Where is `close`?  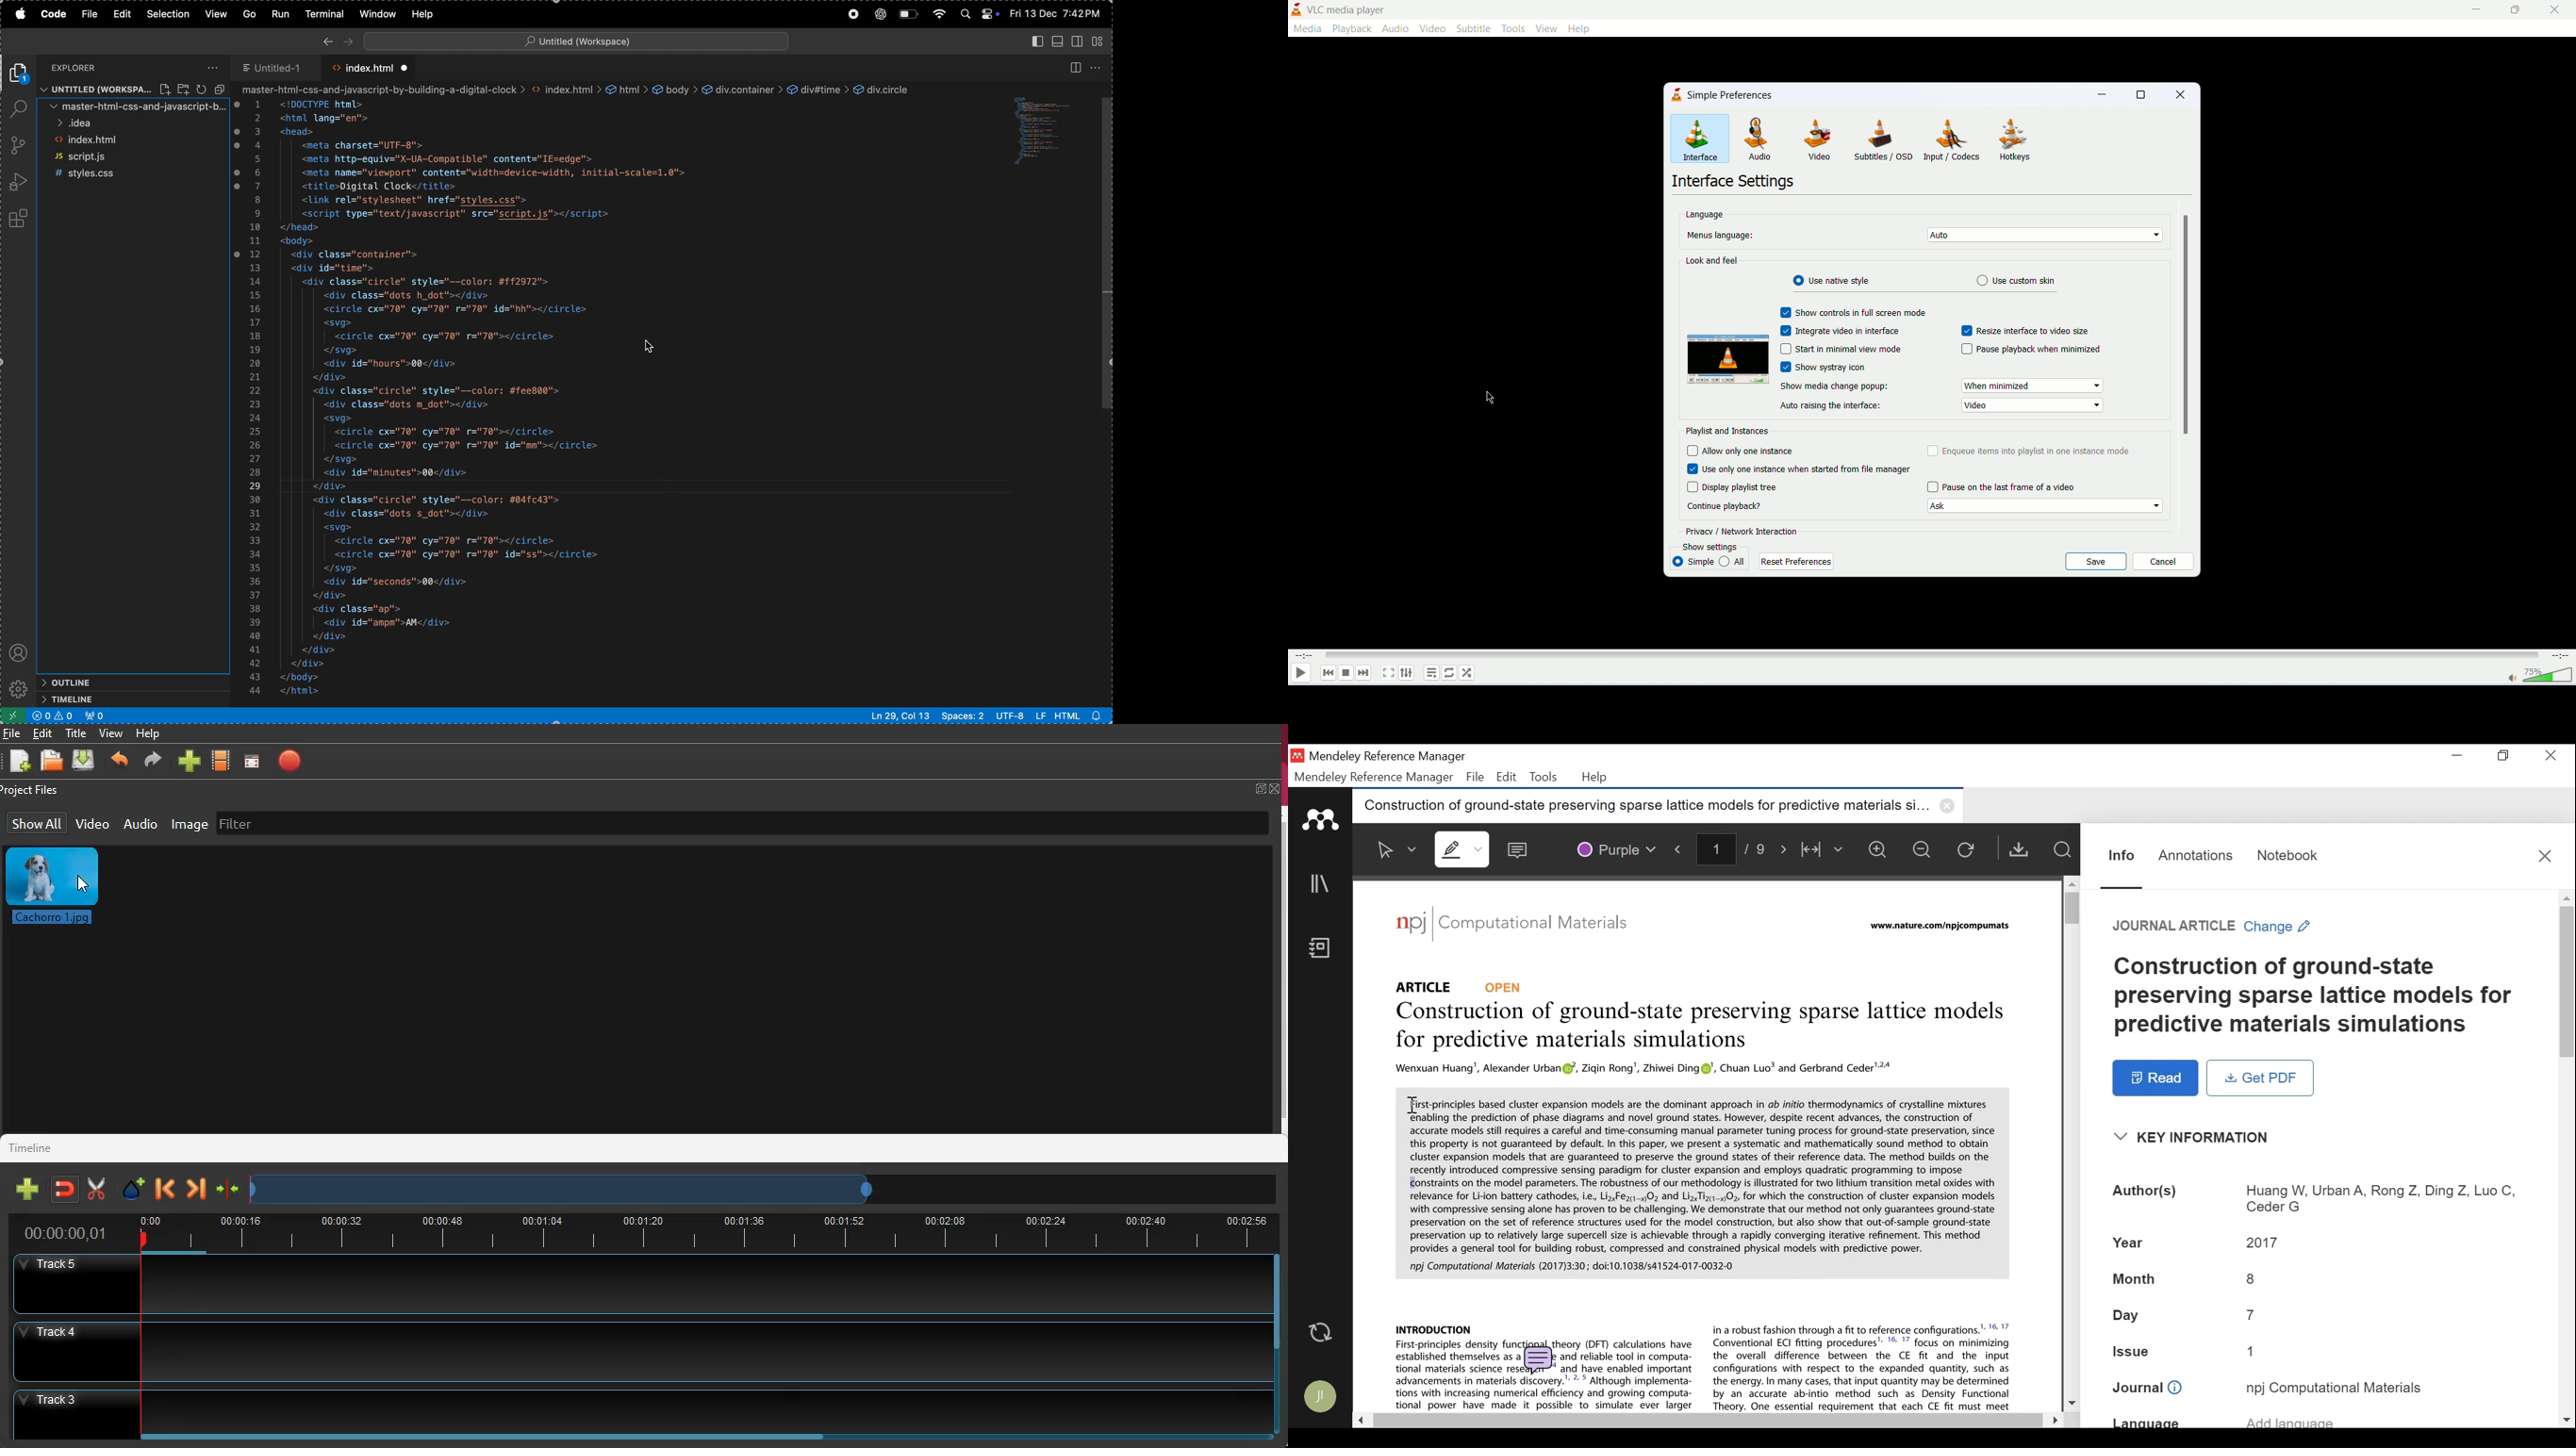
close is located at coordinates (1950, 806).